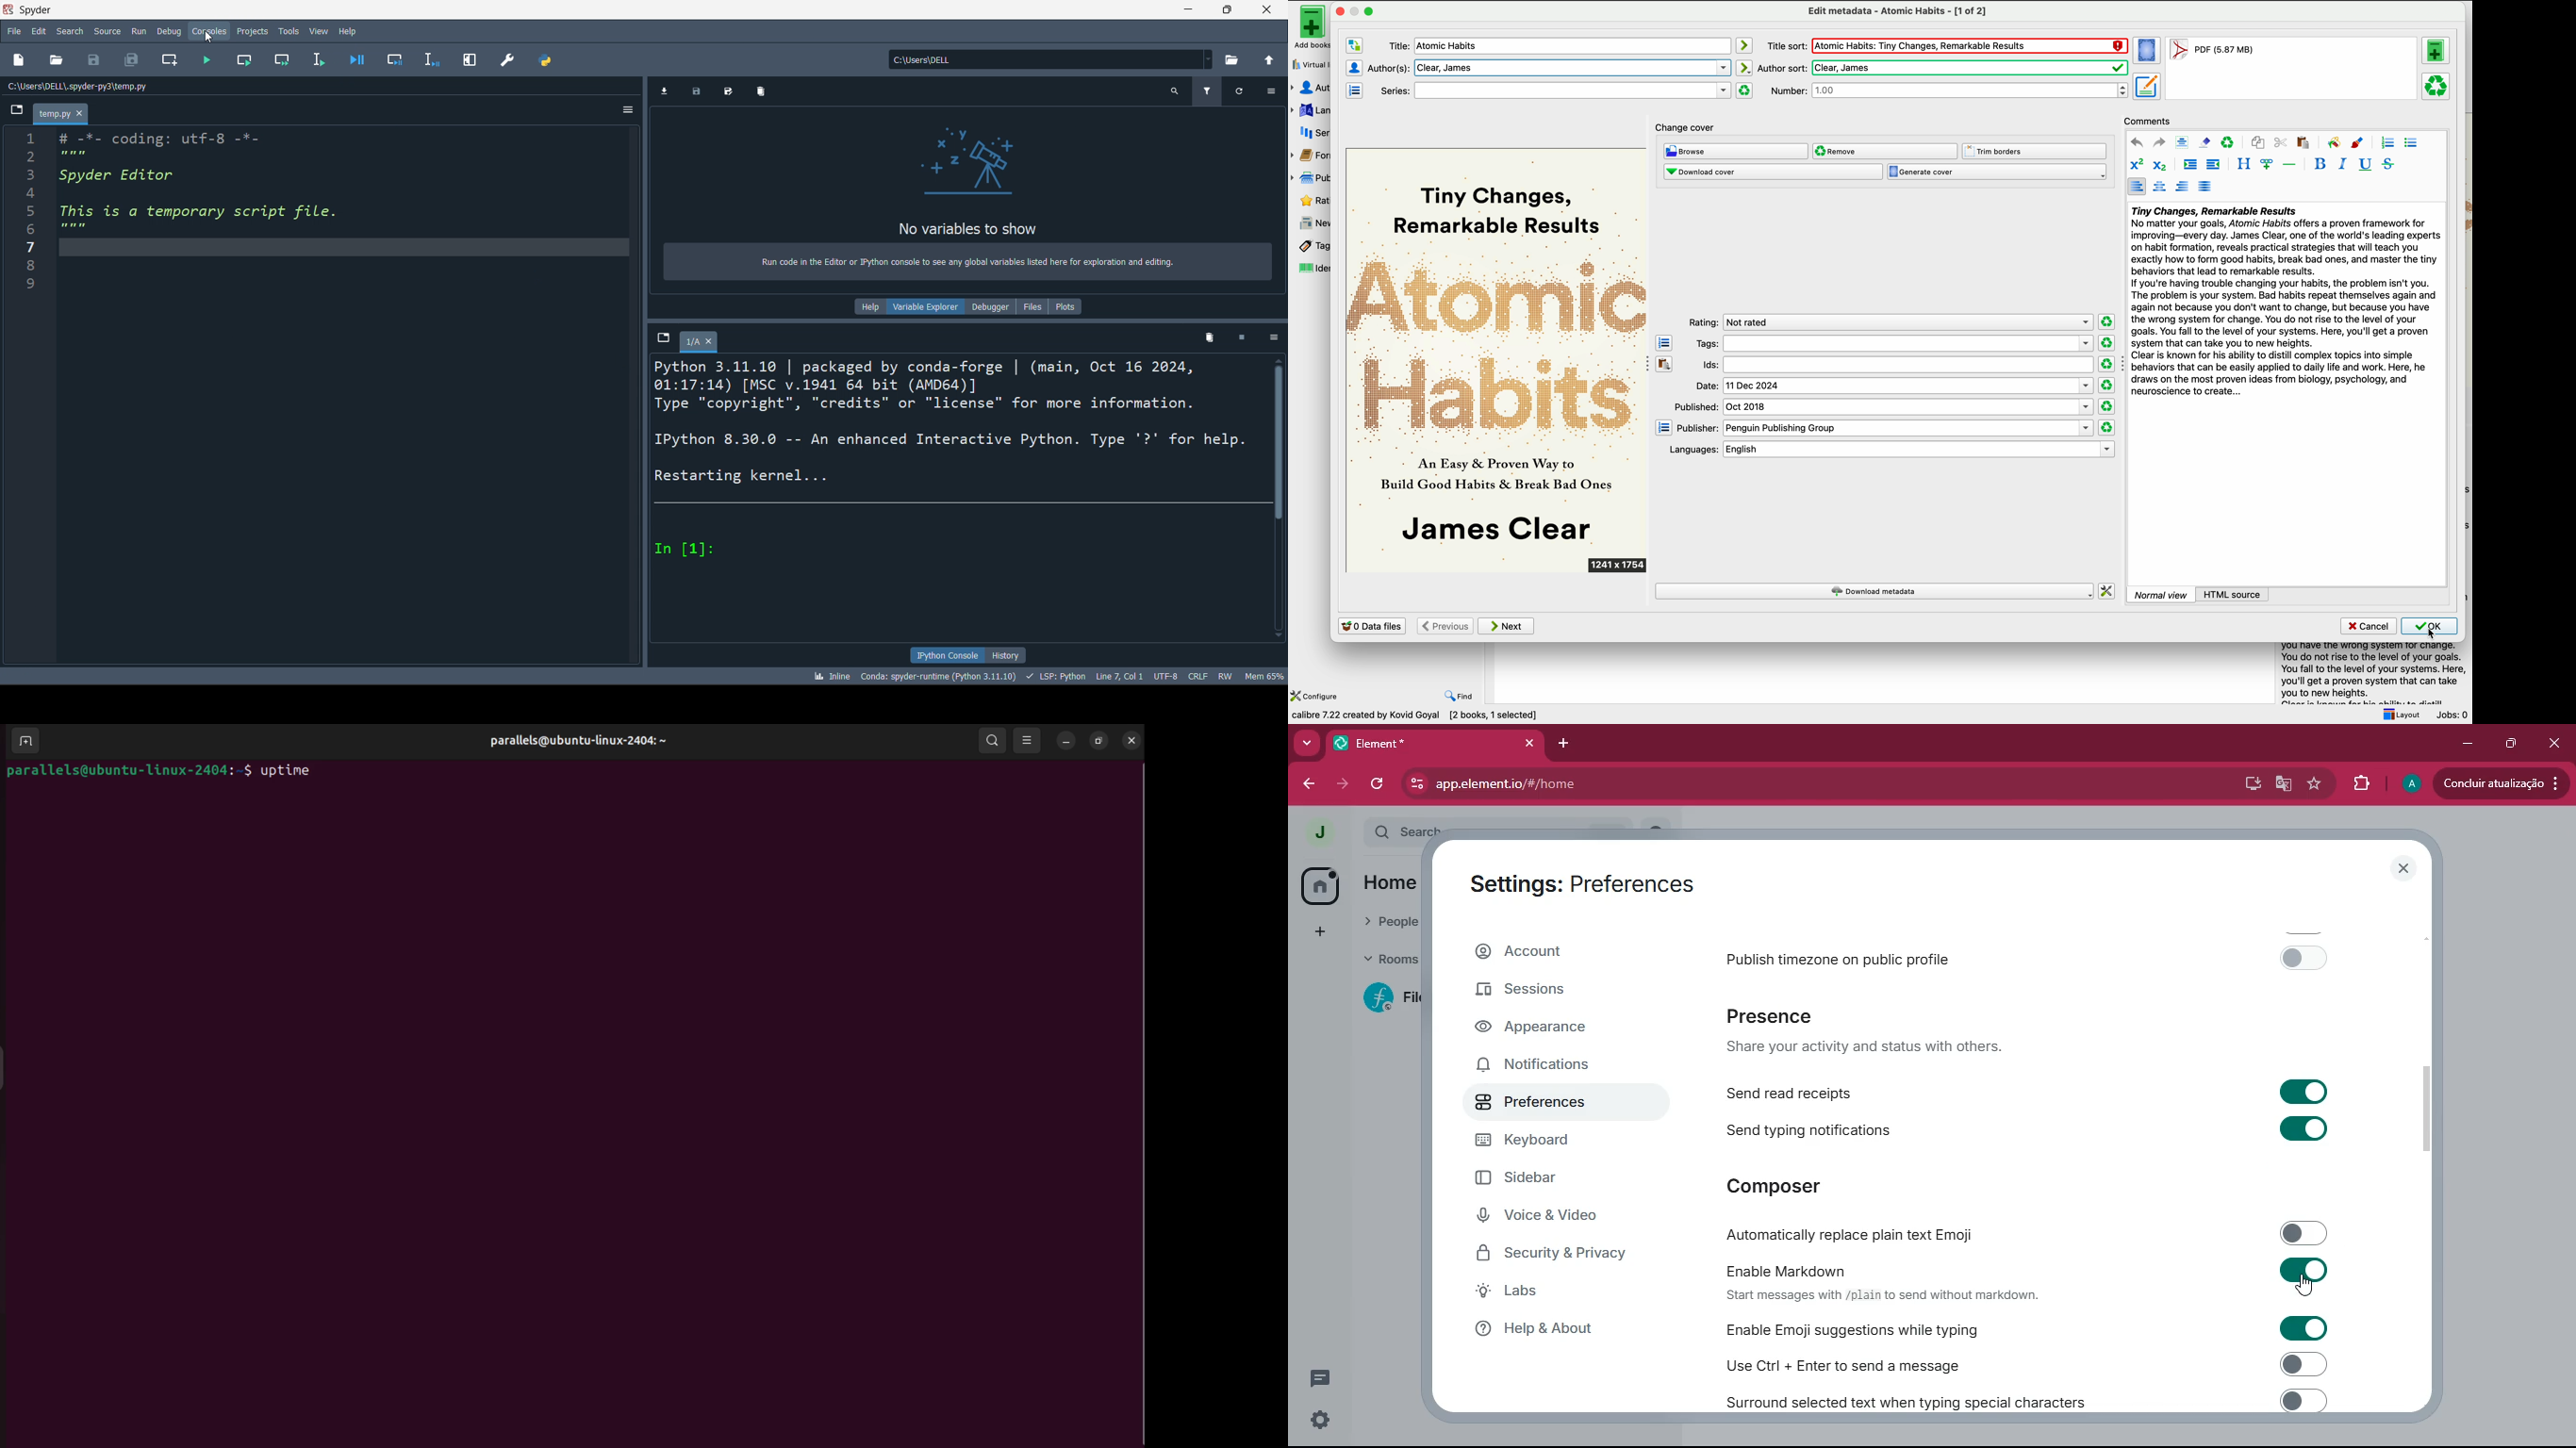 The image size is (2576, 1456). What do you see at coordinates (2318, 784) in the screenshot?
I see `favourite` at bounding box center [2318, 784].